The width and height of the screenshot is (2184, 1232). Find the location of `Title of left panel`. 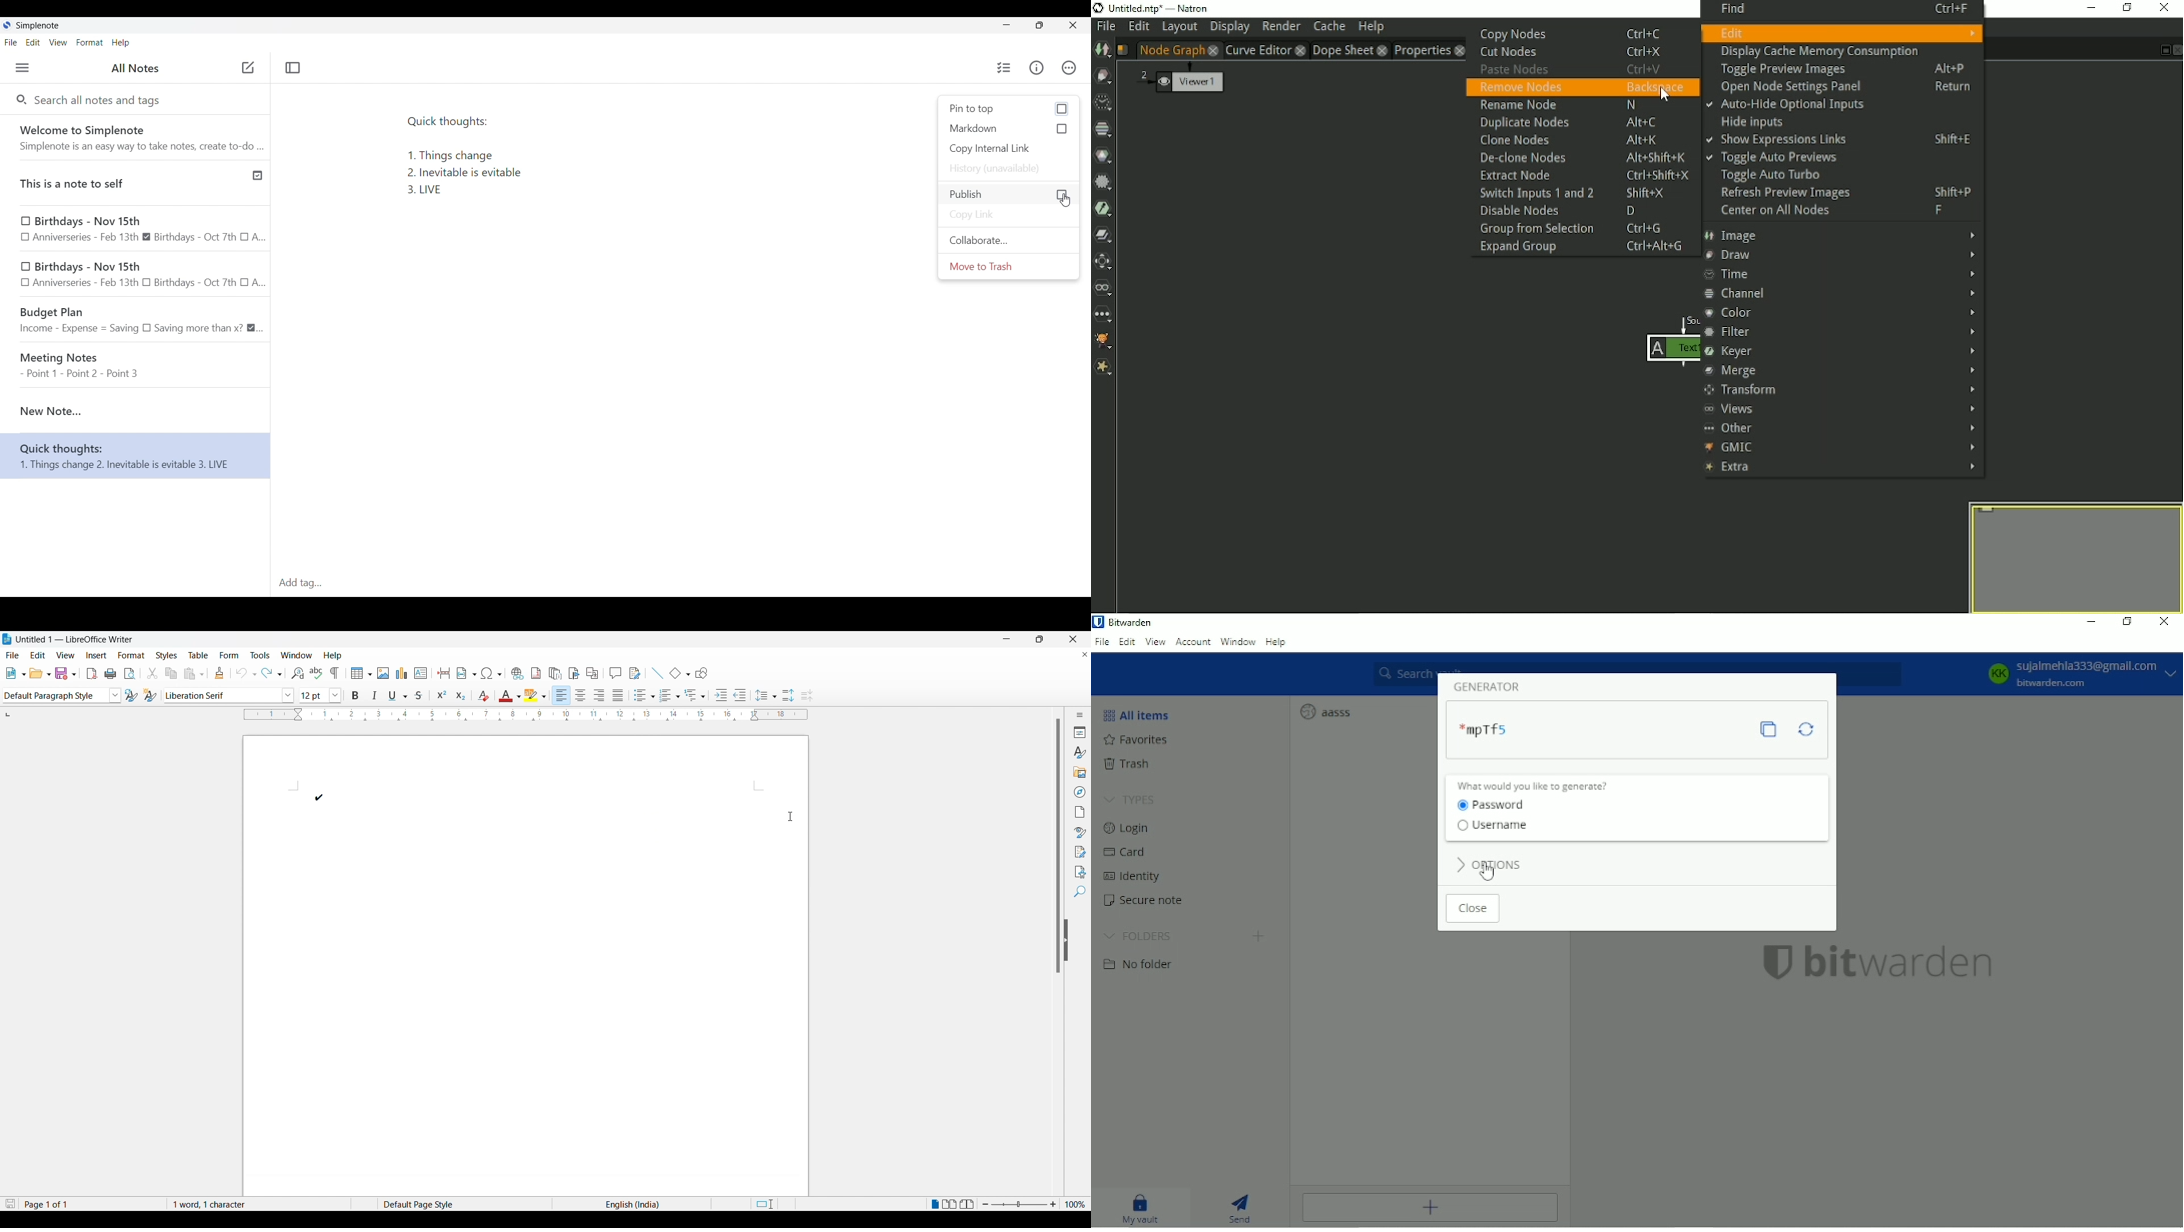

Title of left panel is located at coordinates (135, 68).